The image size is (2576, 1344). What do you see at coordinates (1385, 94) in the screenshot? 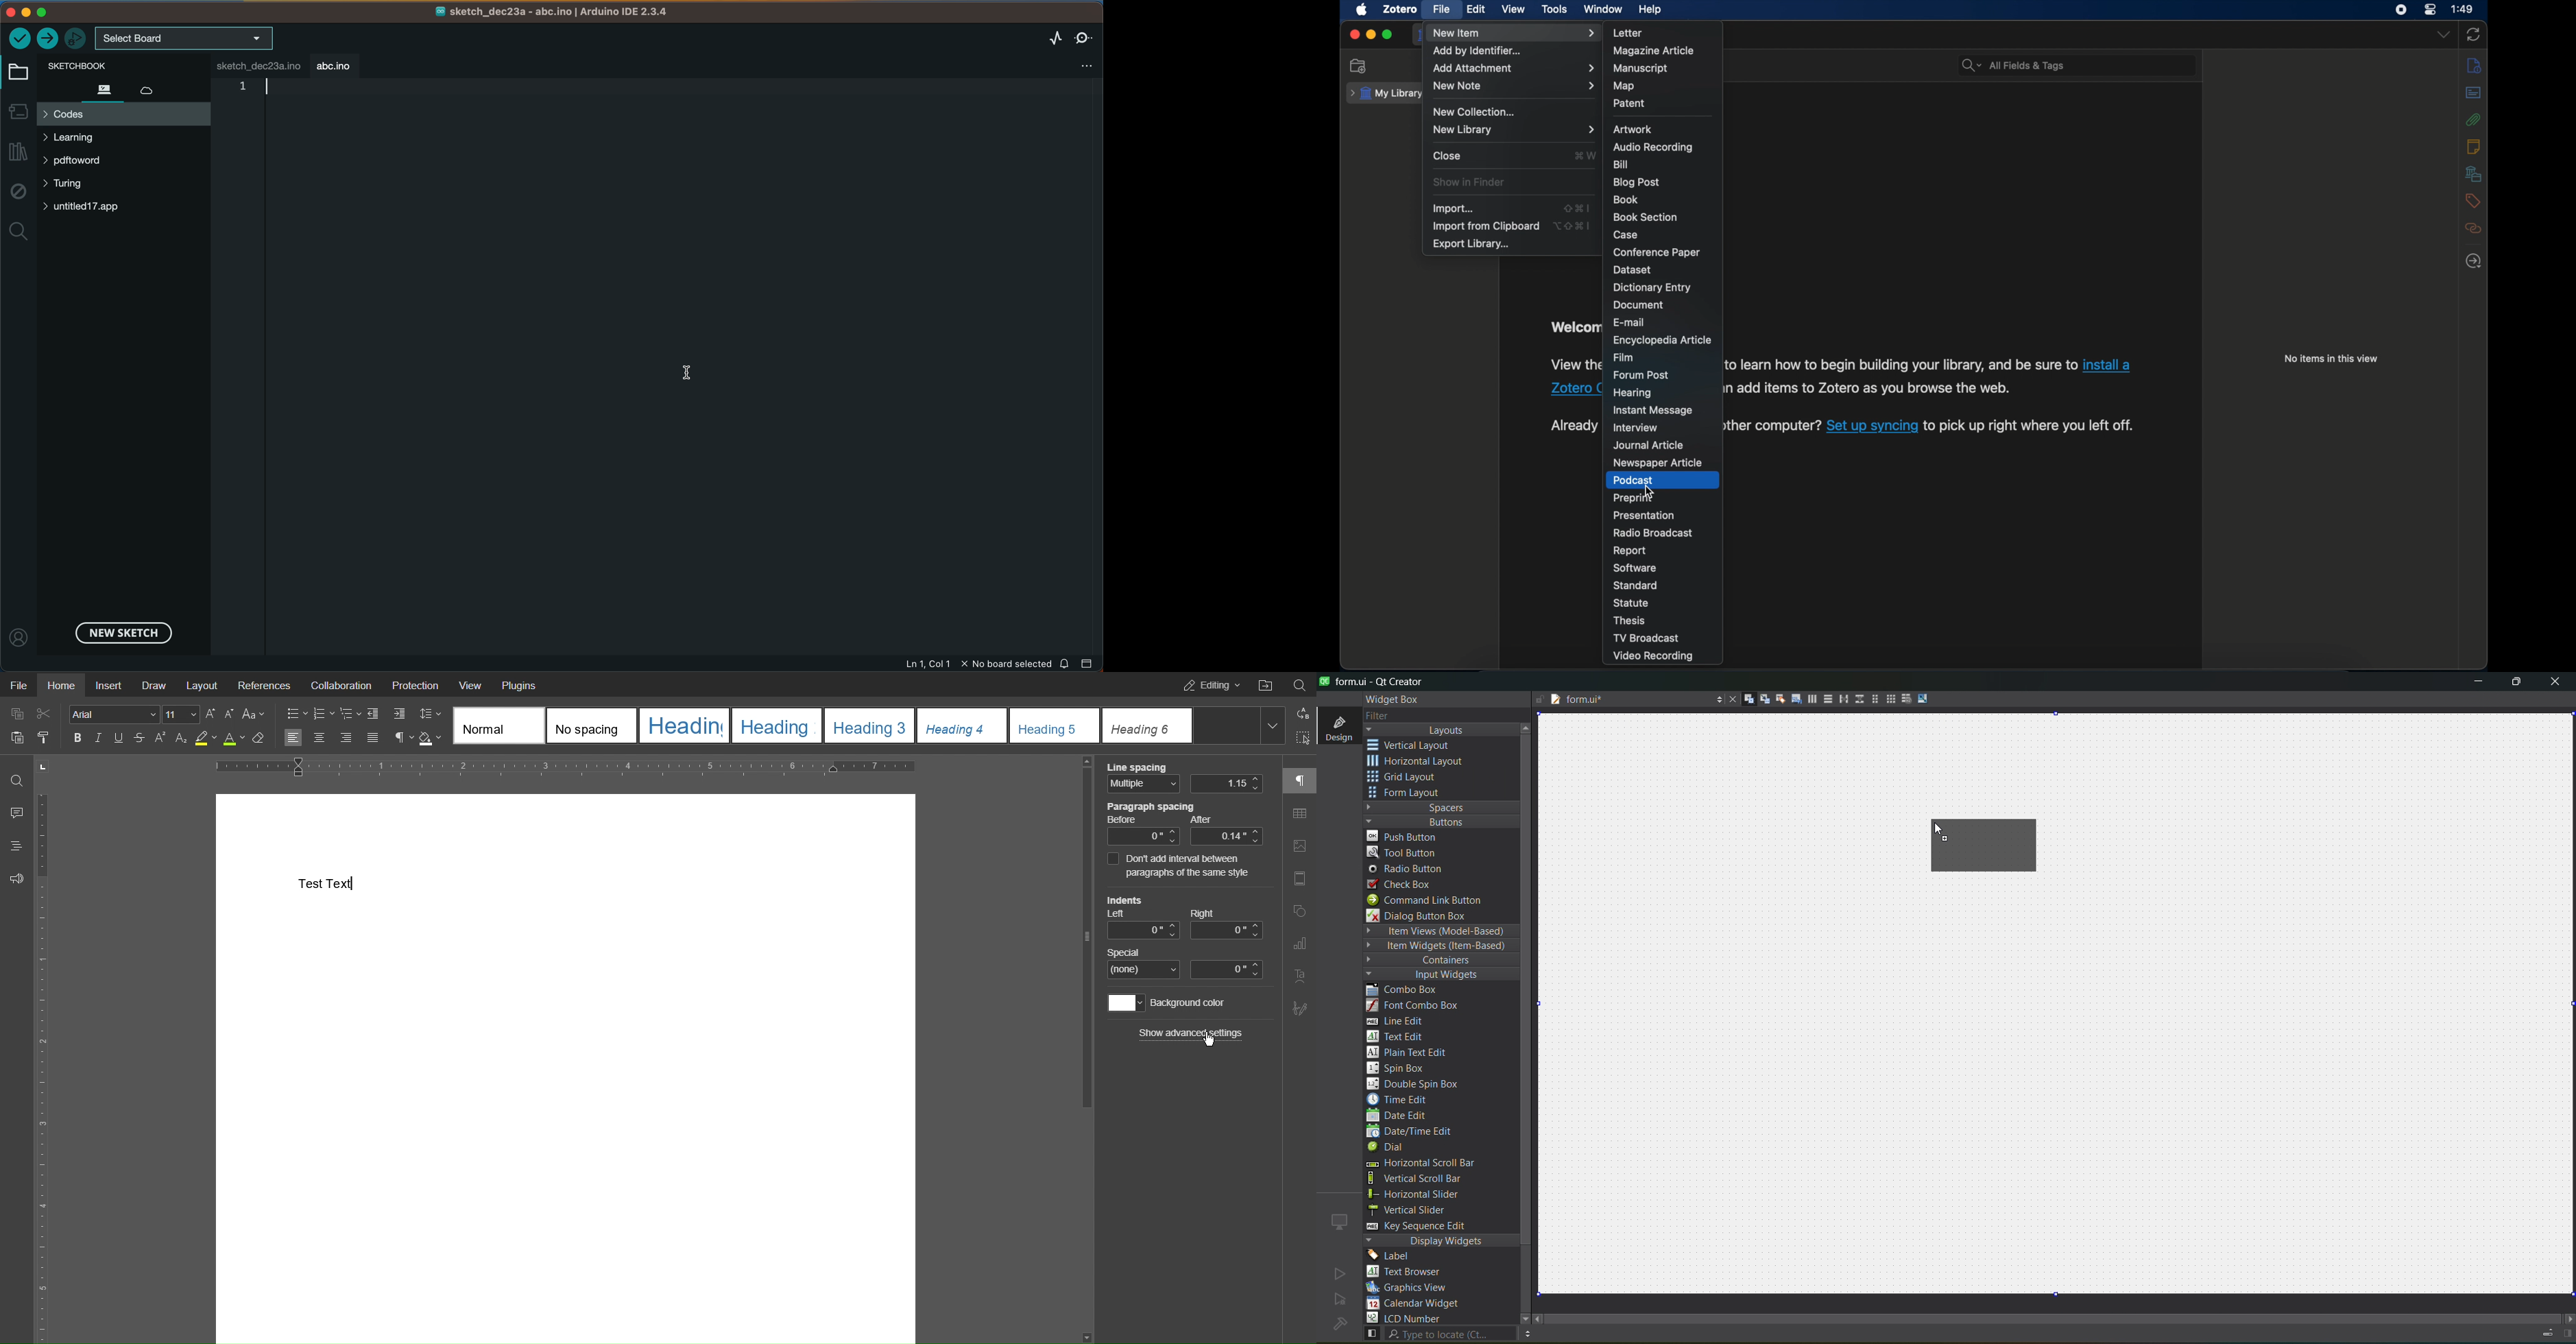
I see `my library` at bounding box center [1385, 94].